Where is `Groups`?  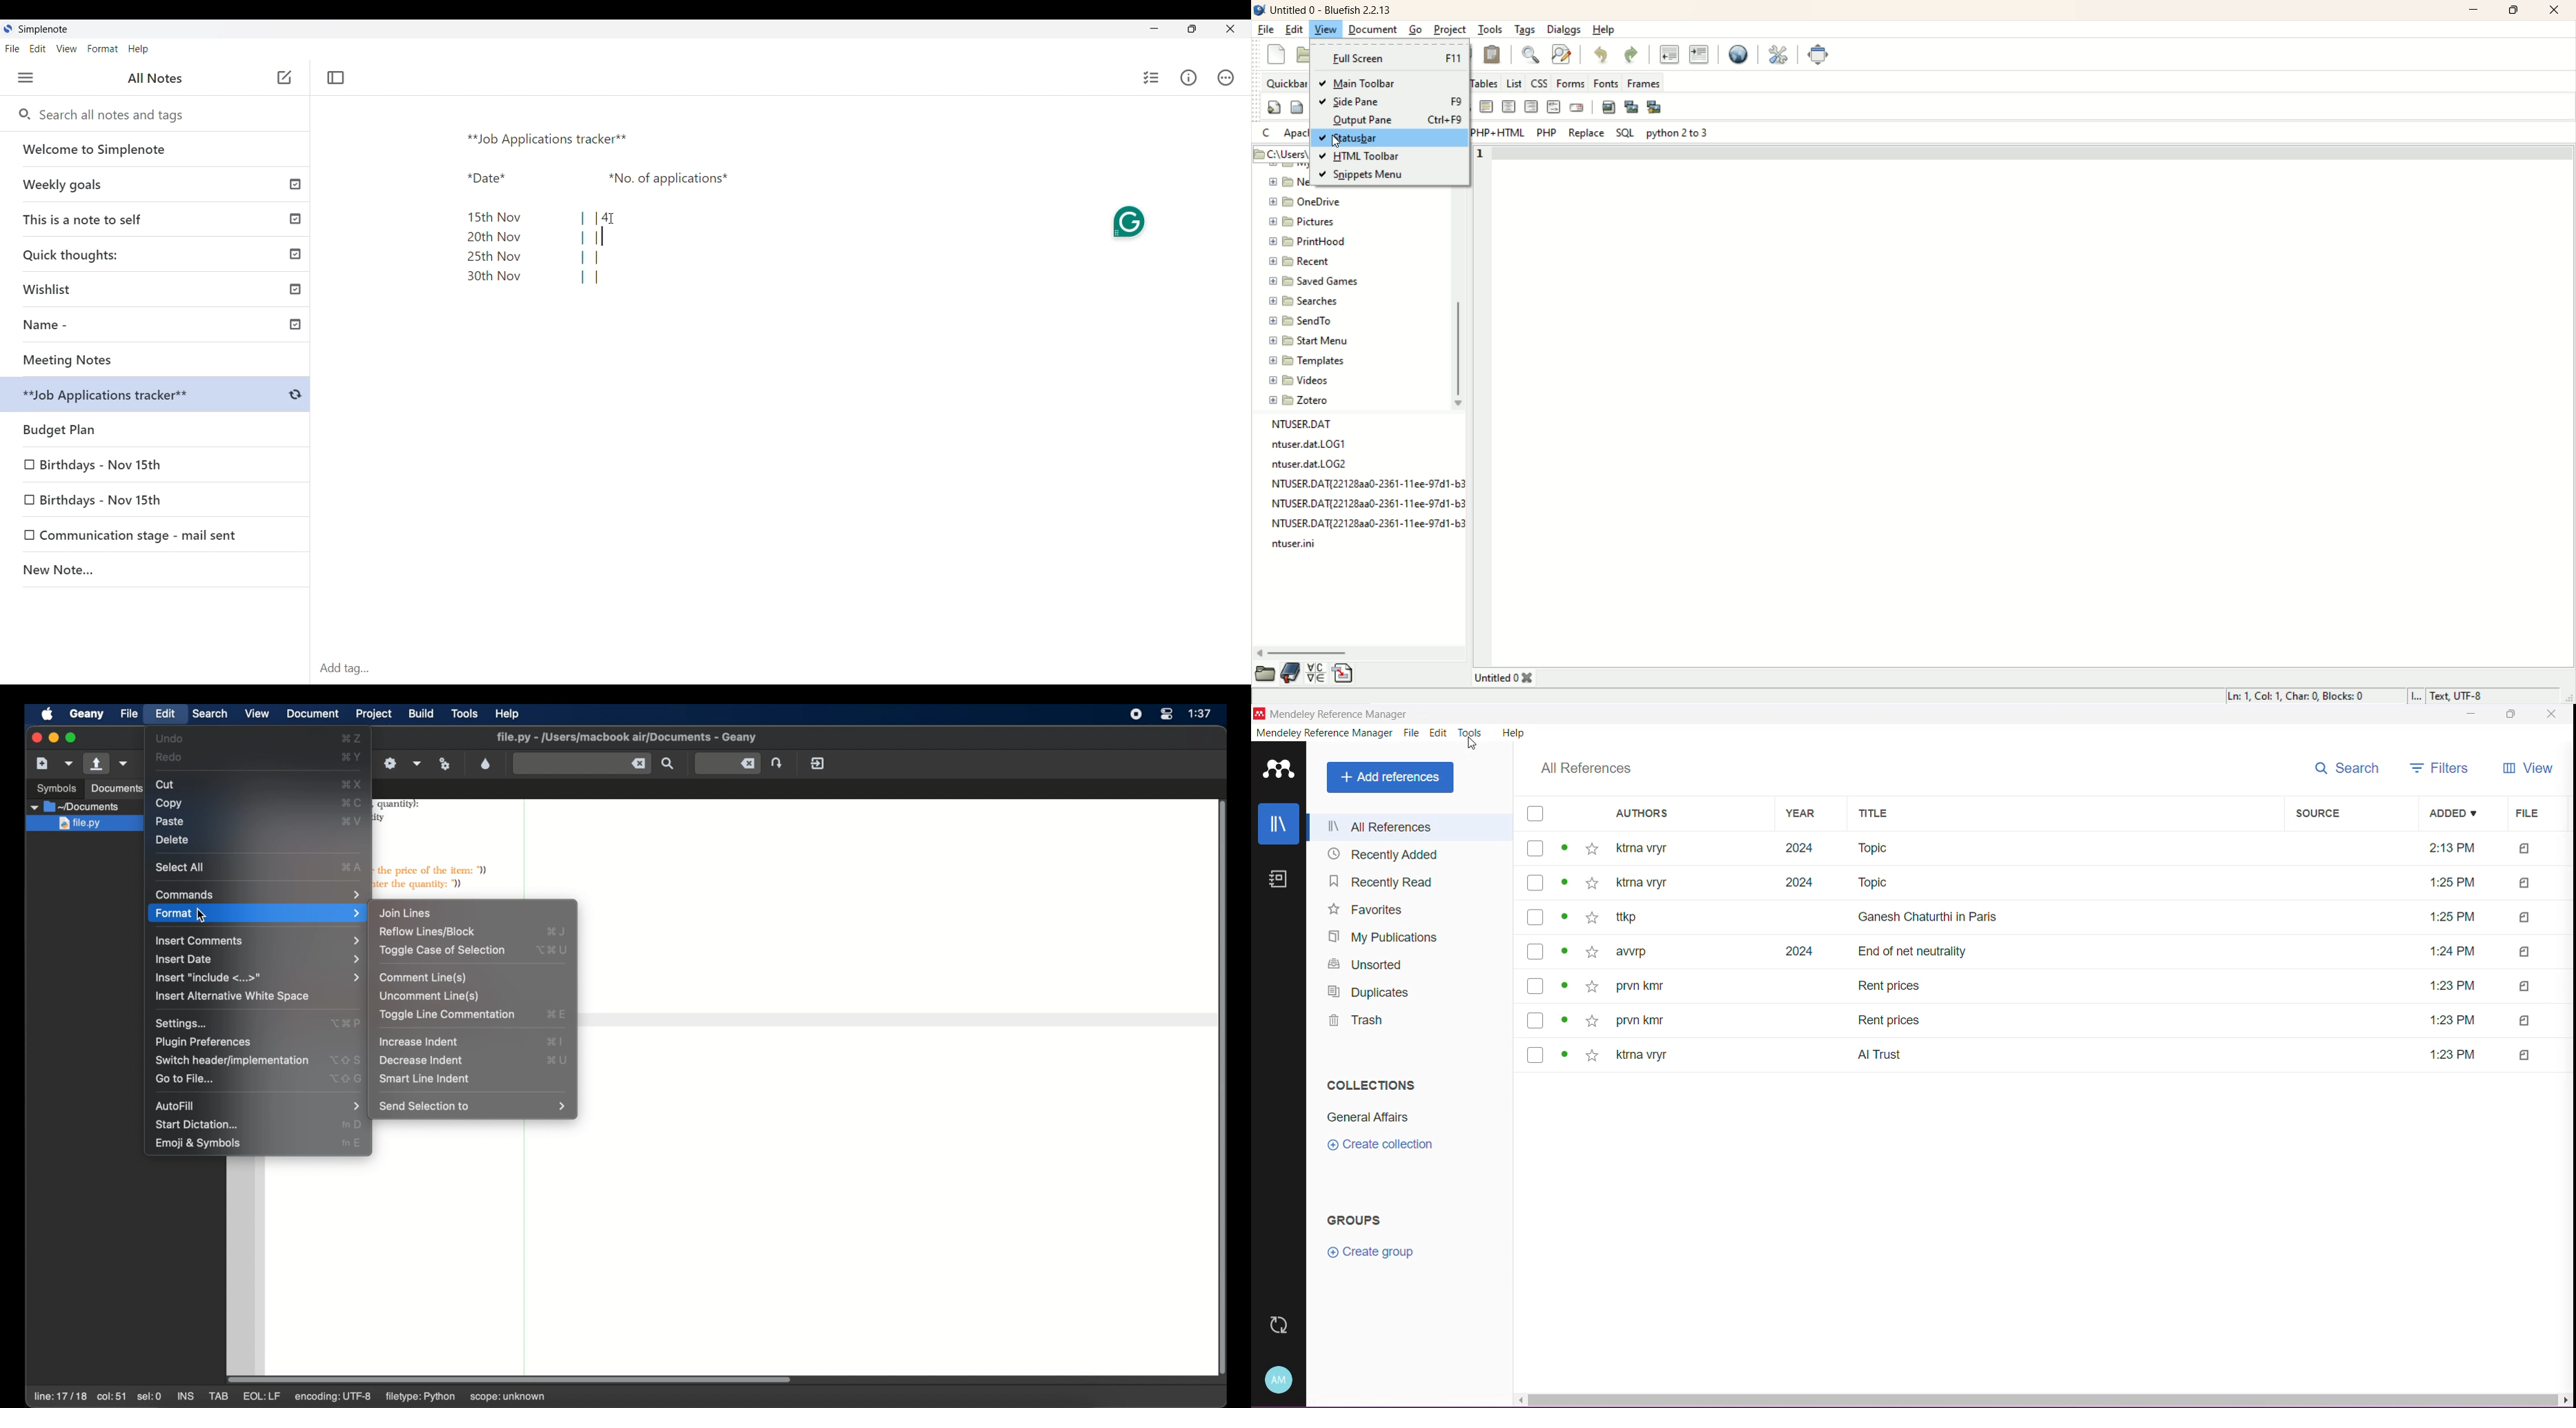
Groups is located at coordinates (1360, 1221).